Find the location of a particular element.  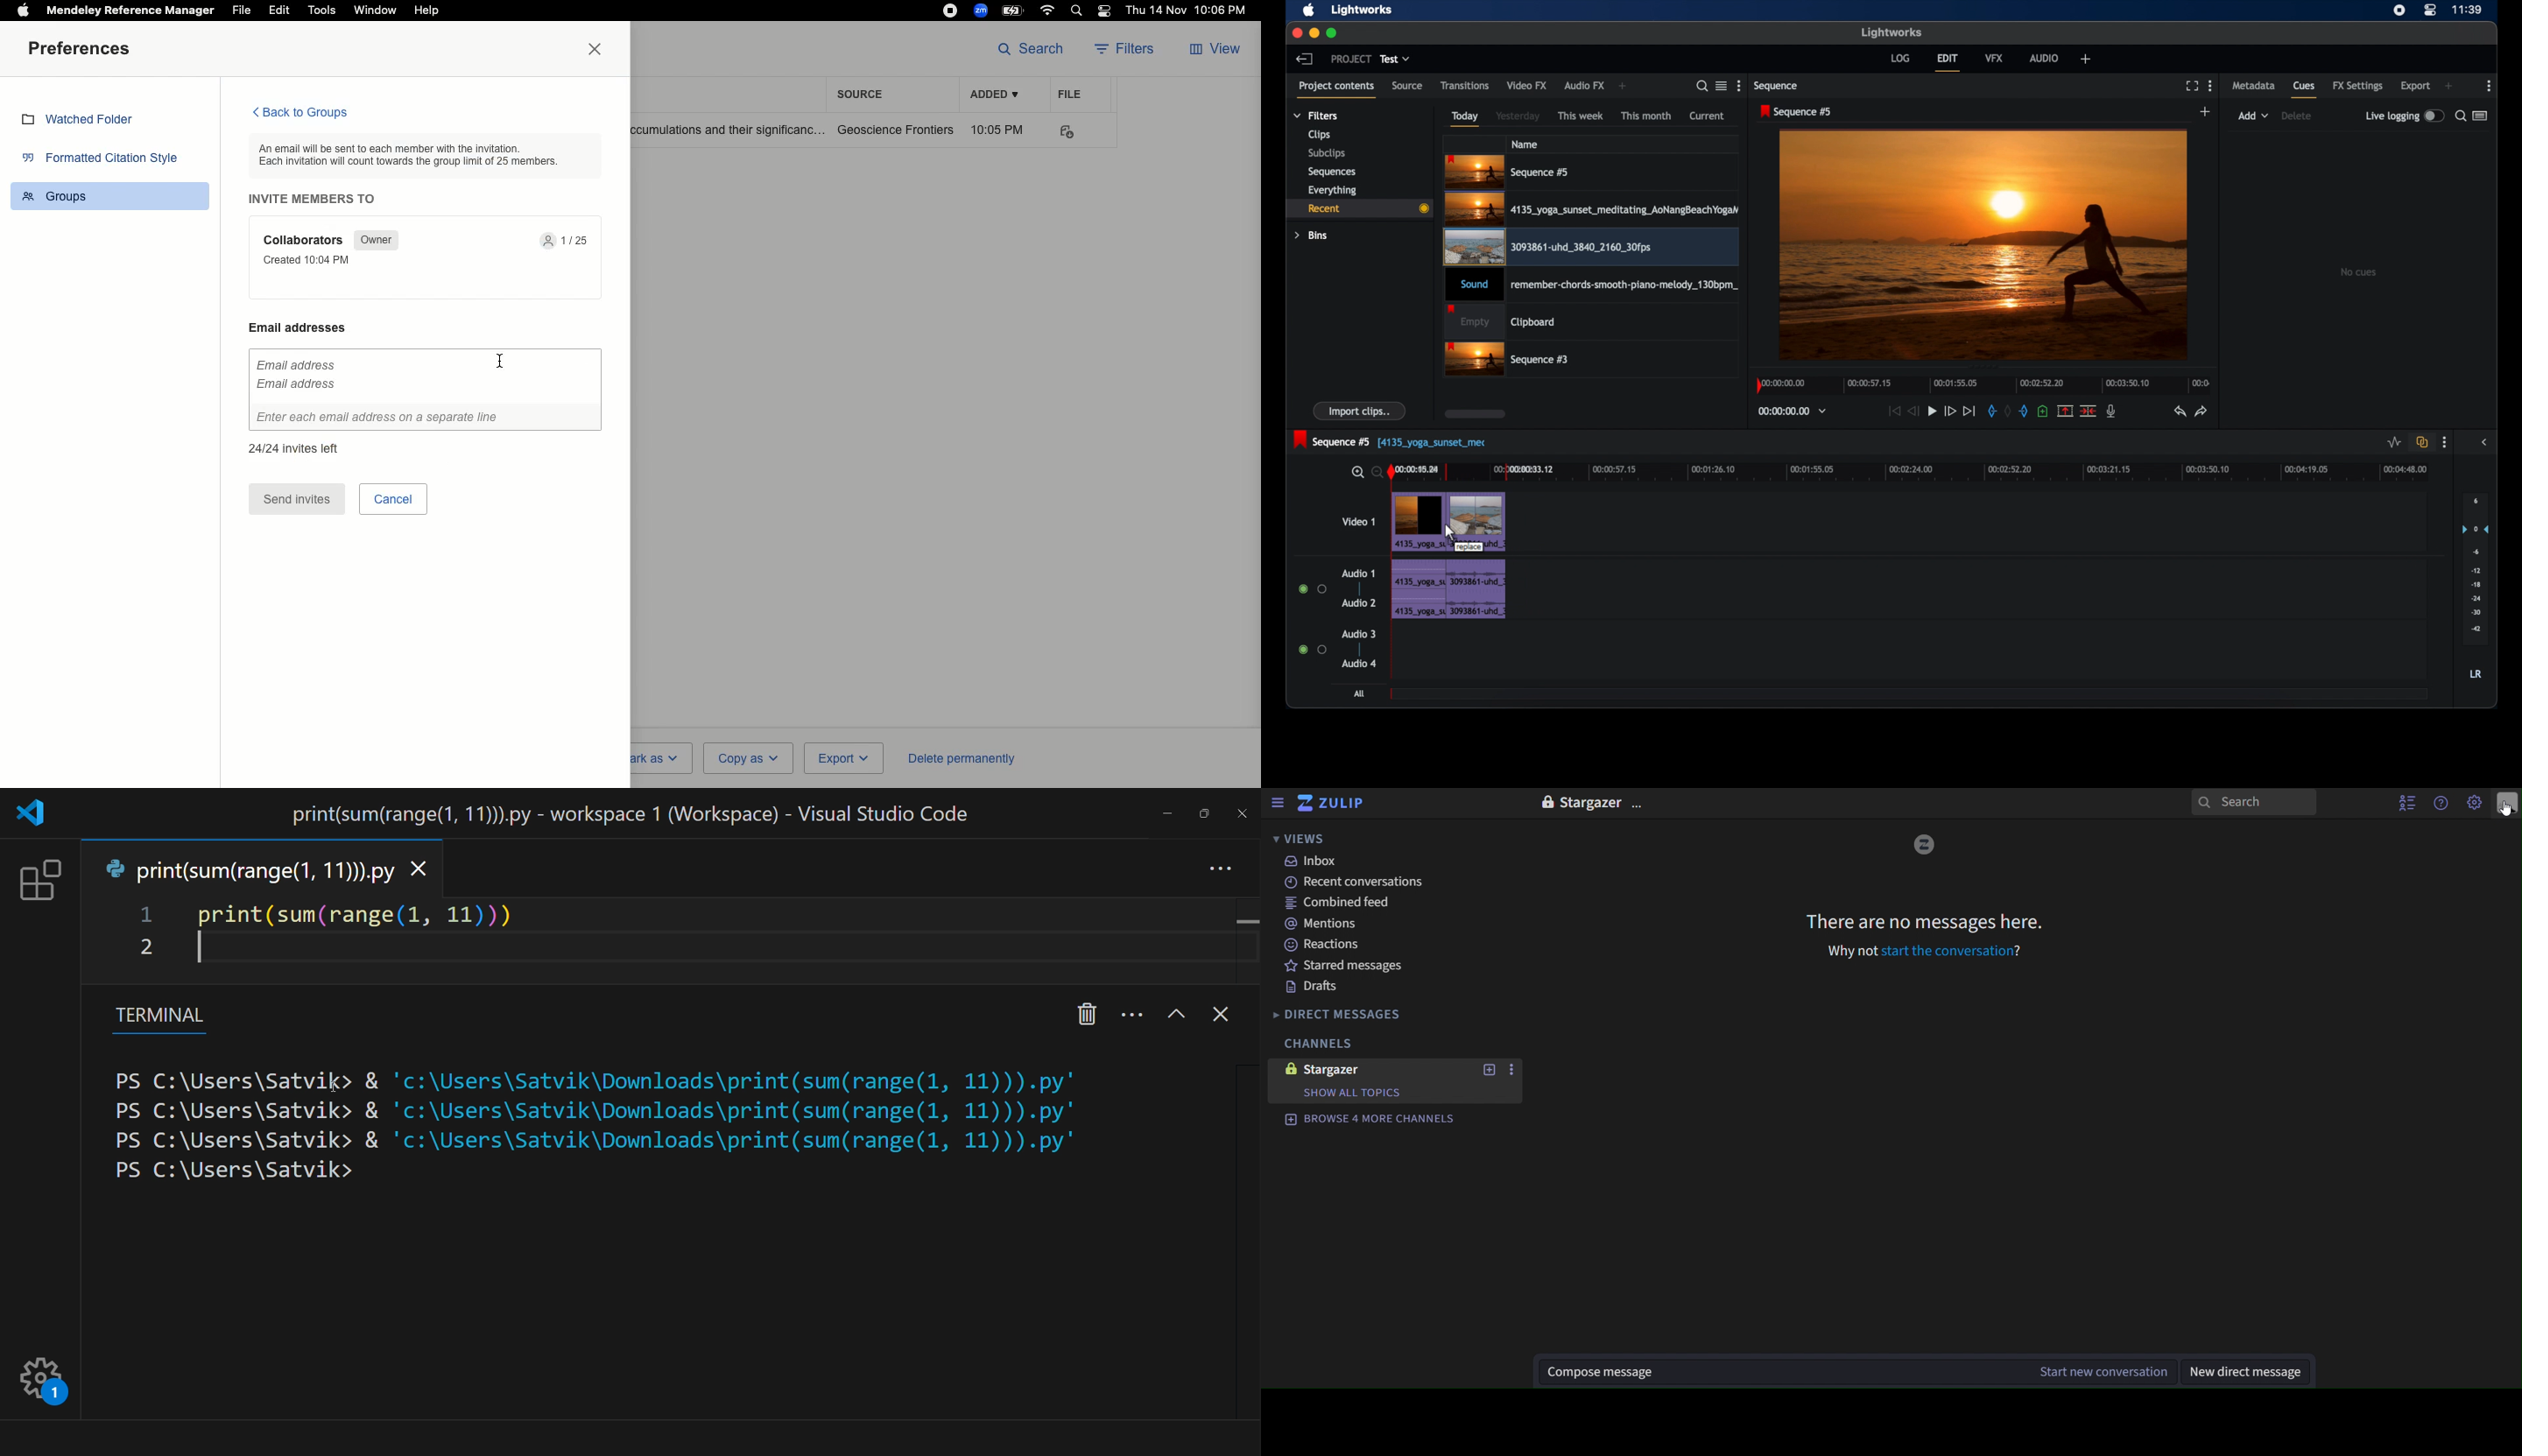

export is located at coordinates (2415, 85).